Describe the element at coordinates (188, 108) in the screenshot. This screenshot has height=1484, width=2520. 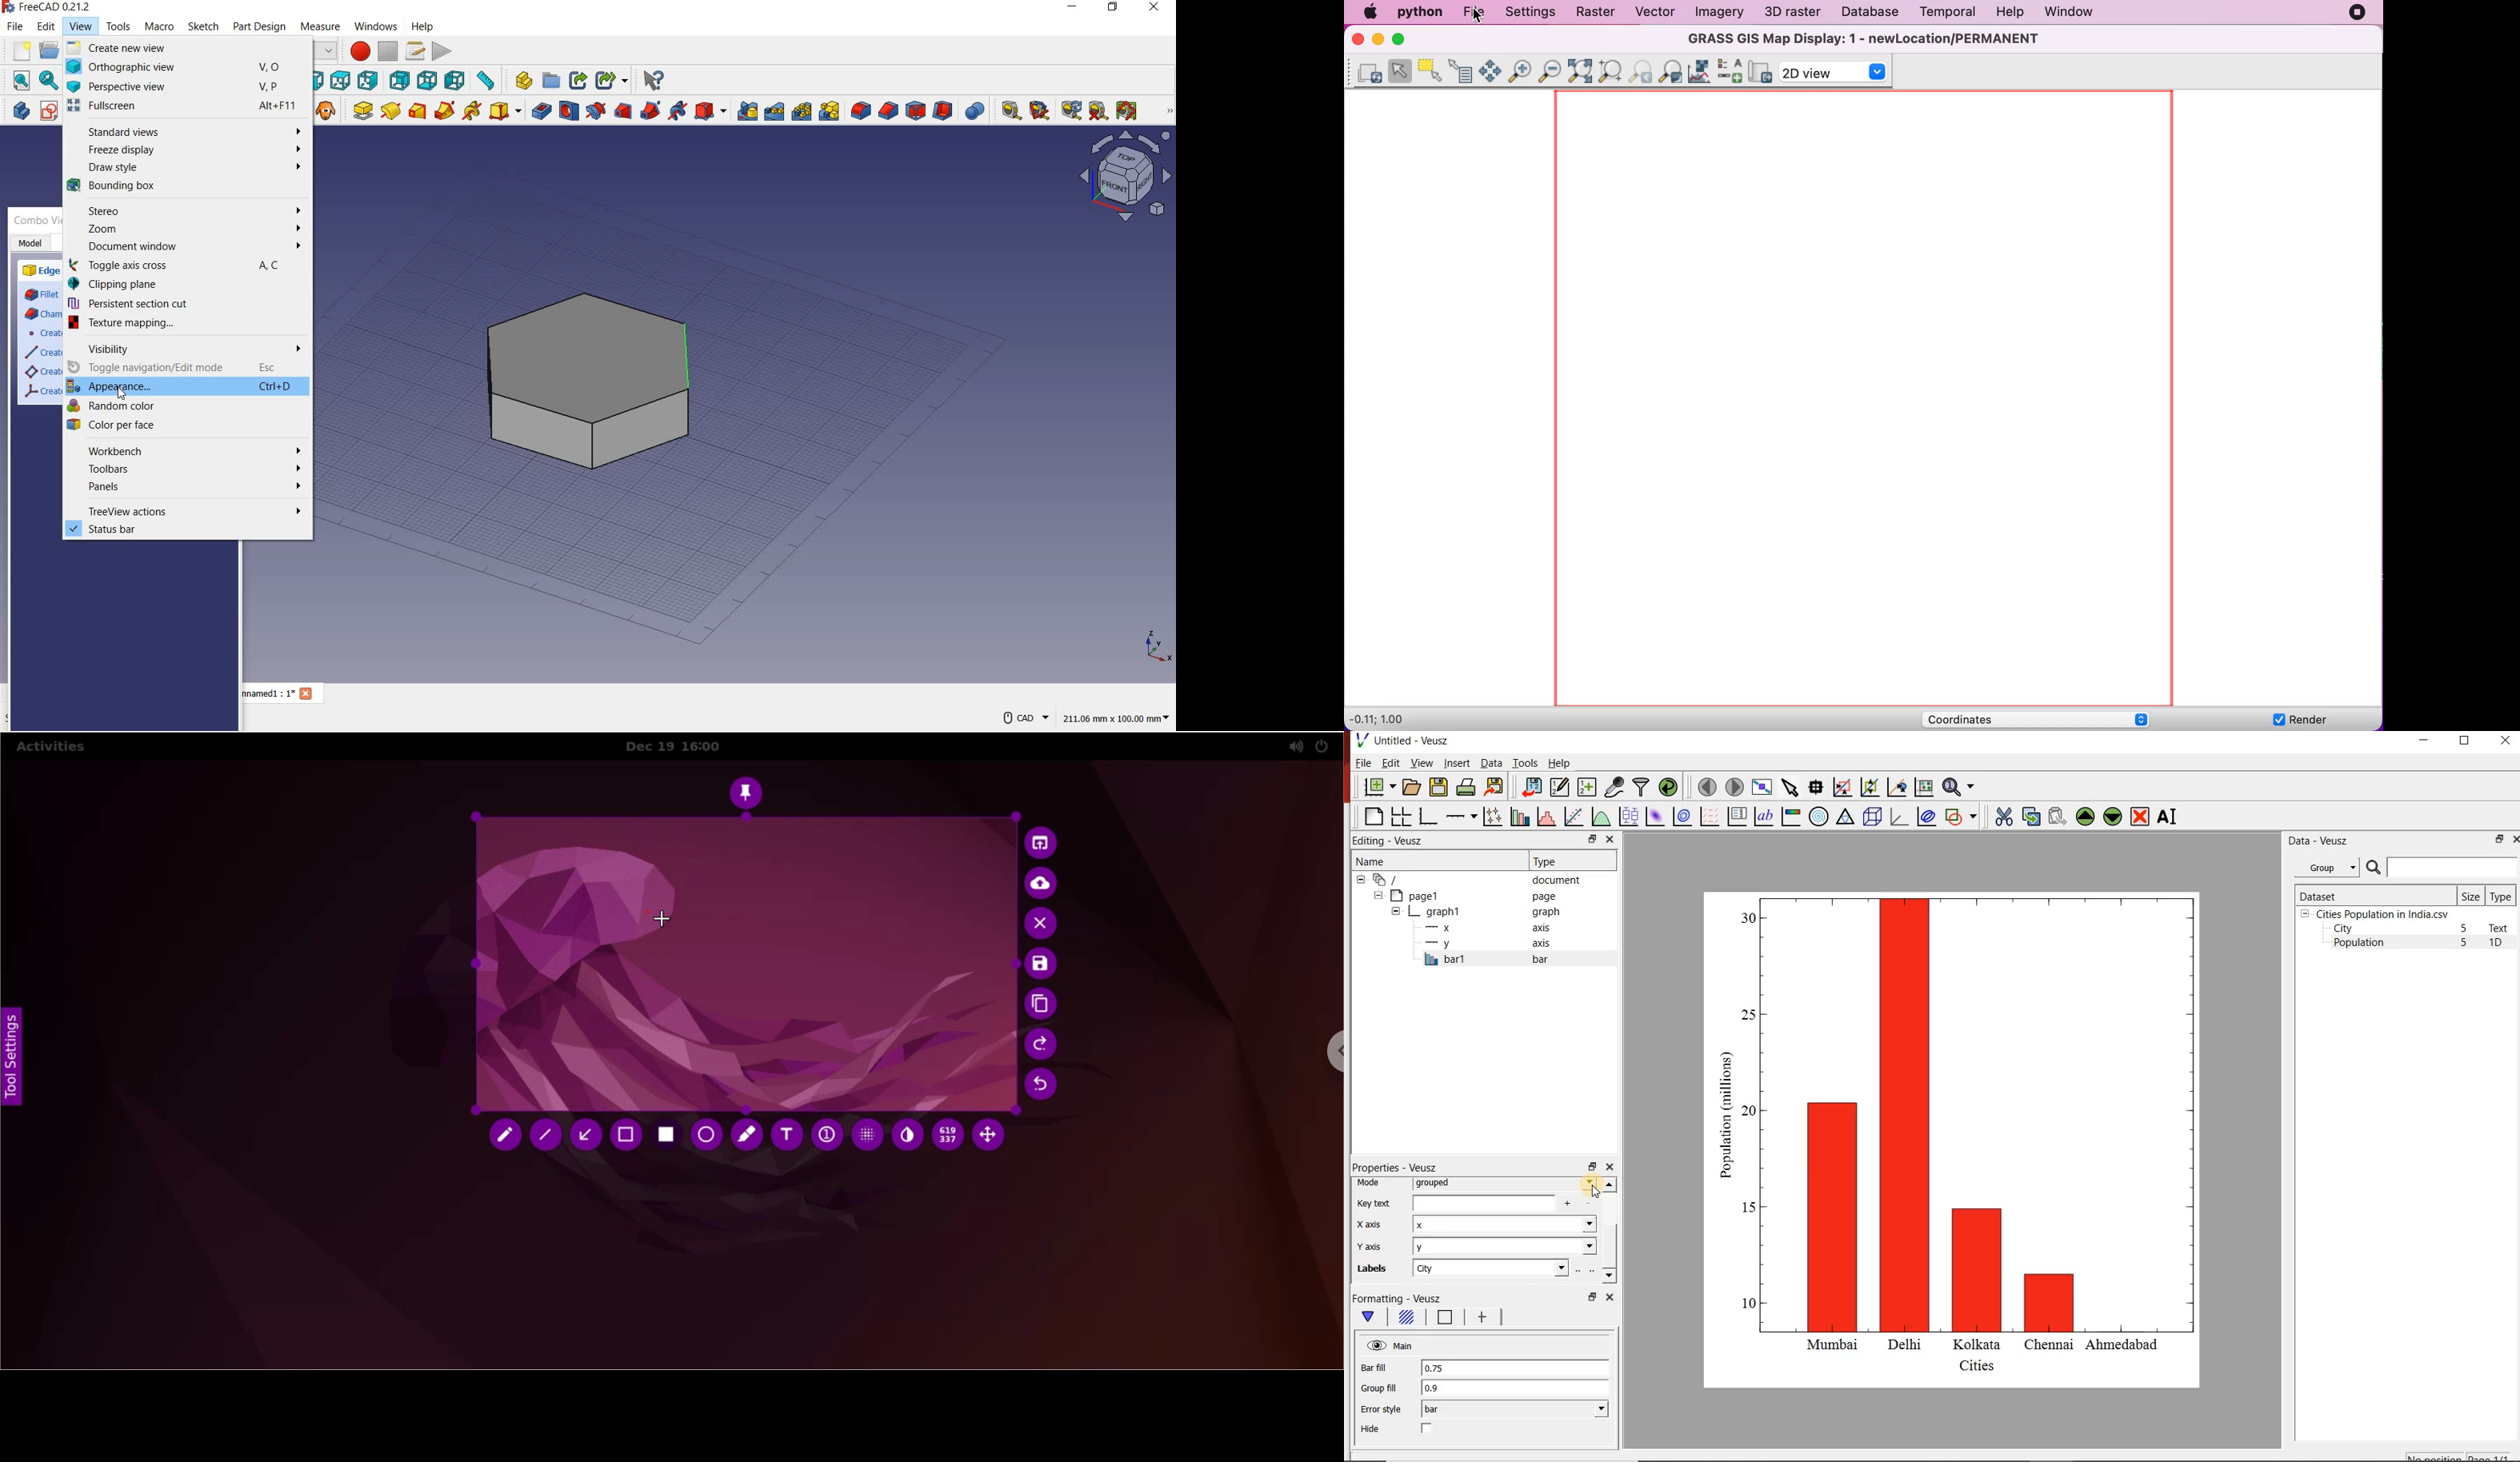
I see `fullscreen` at that location.